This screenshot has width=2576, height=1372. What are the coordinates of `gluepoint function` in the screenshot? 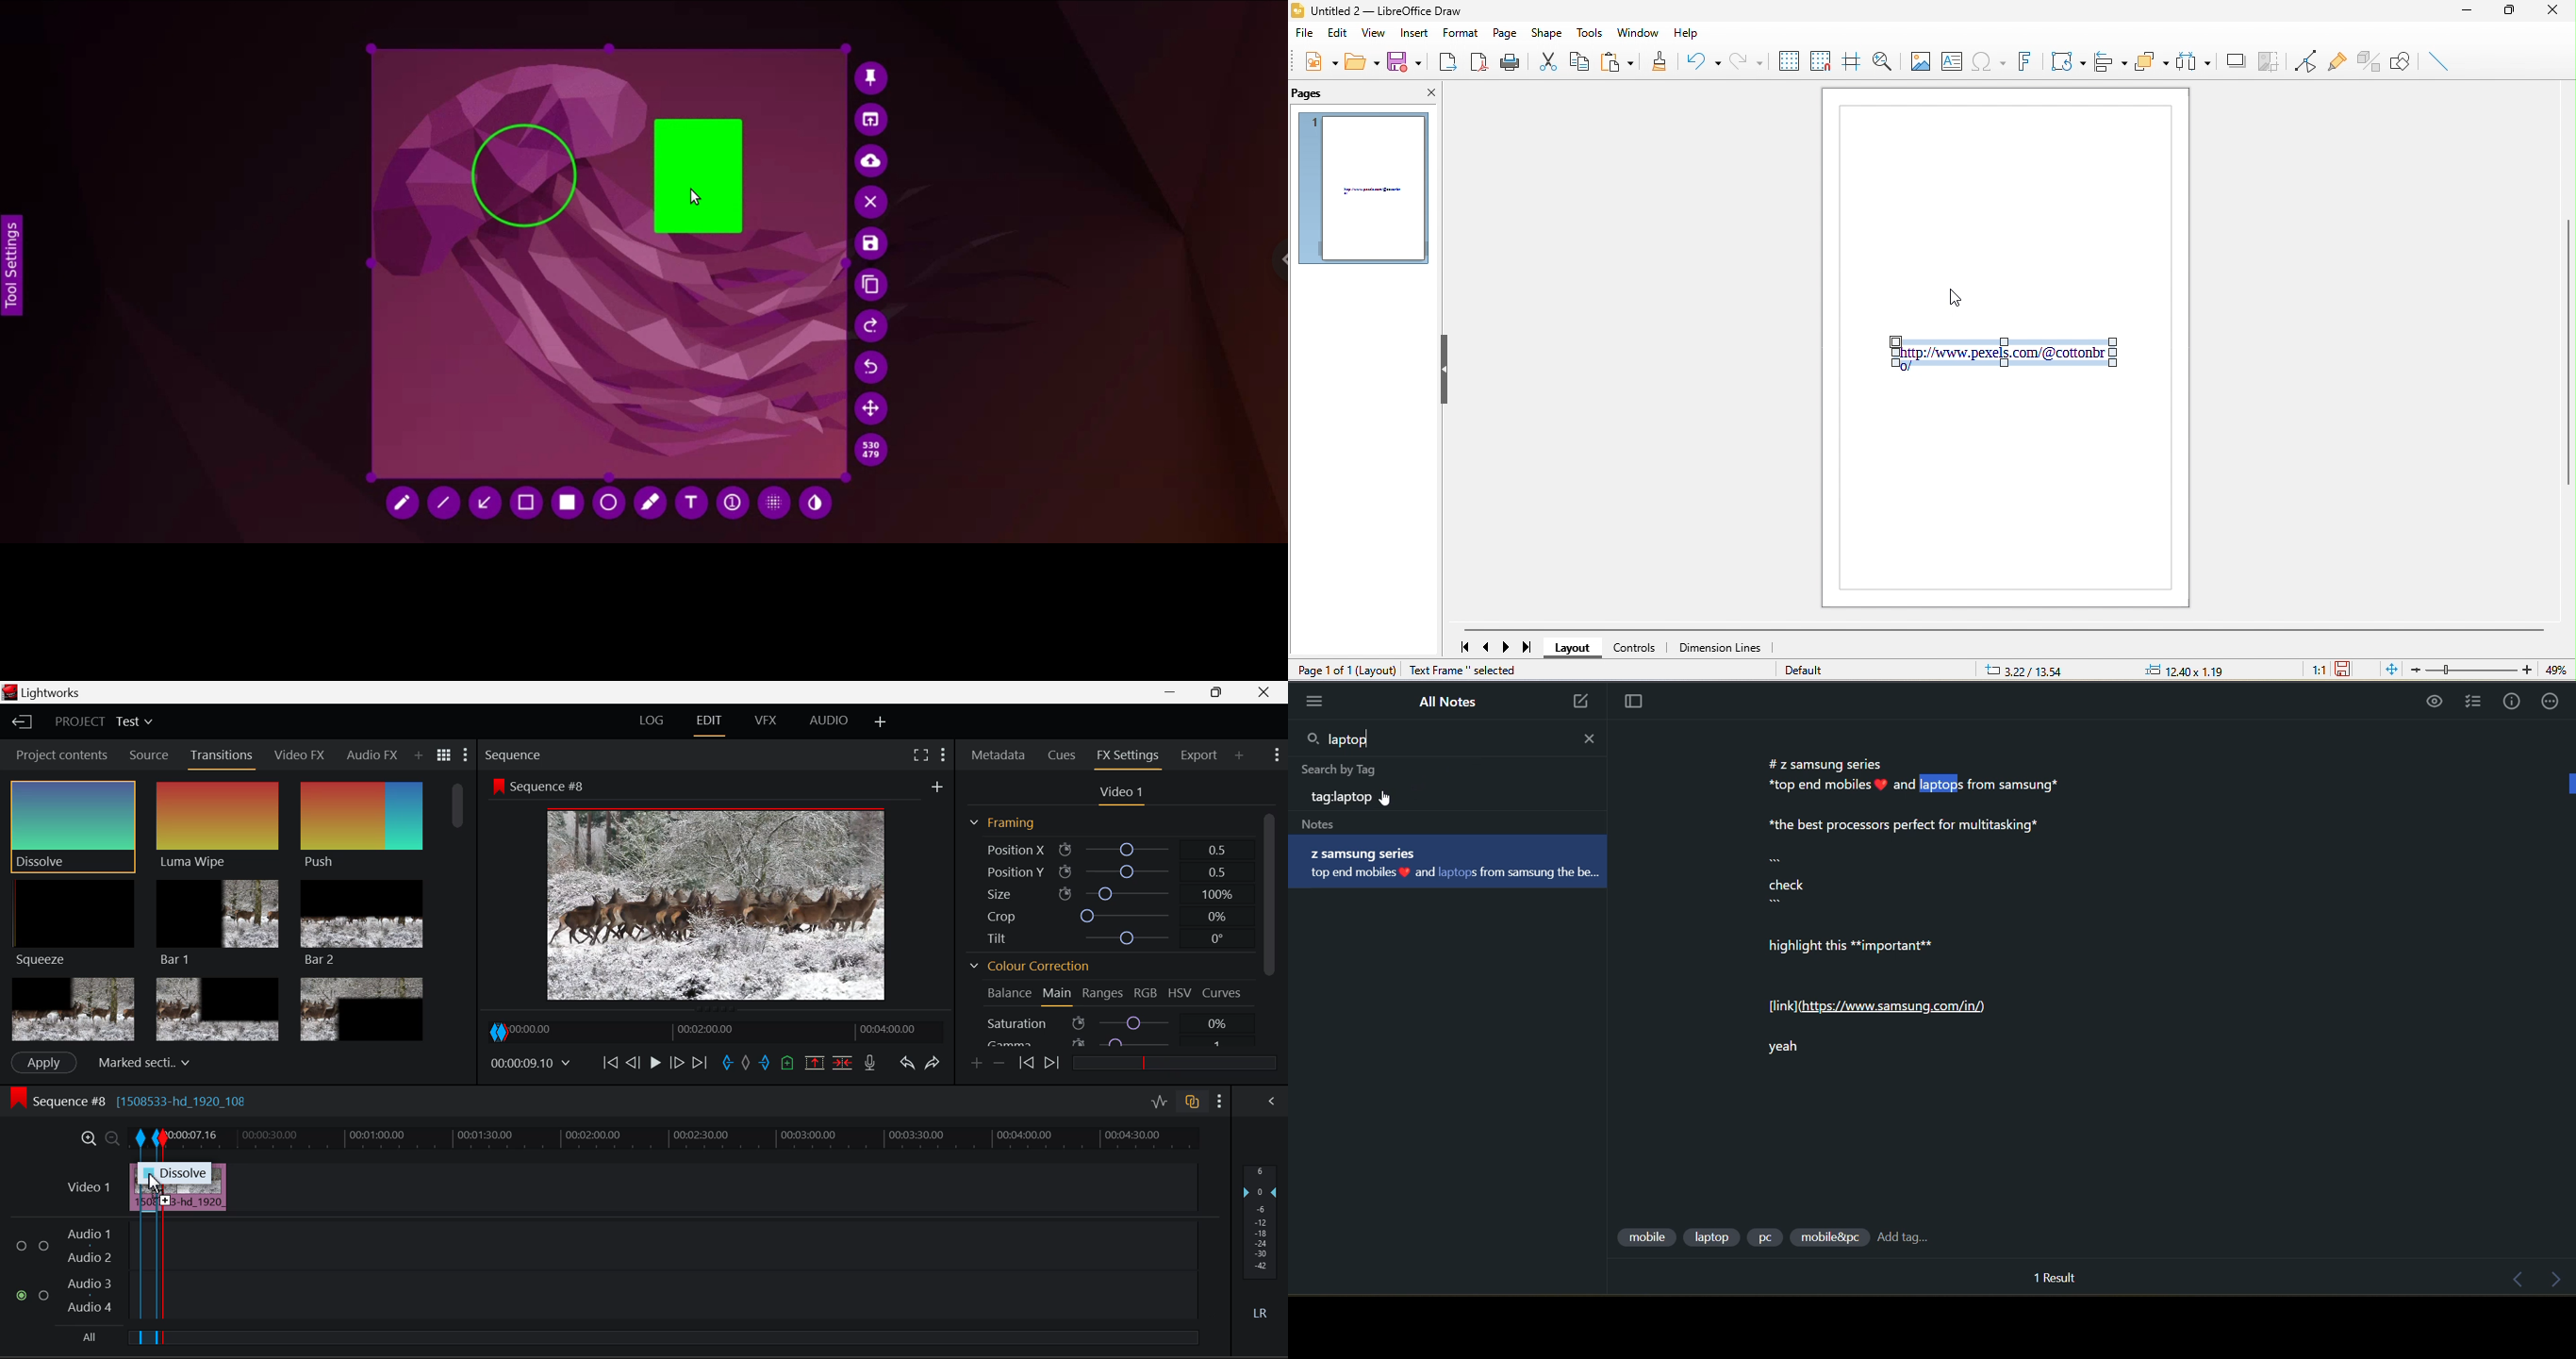 It's located at (2335, 61).